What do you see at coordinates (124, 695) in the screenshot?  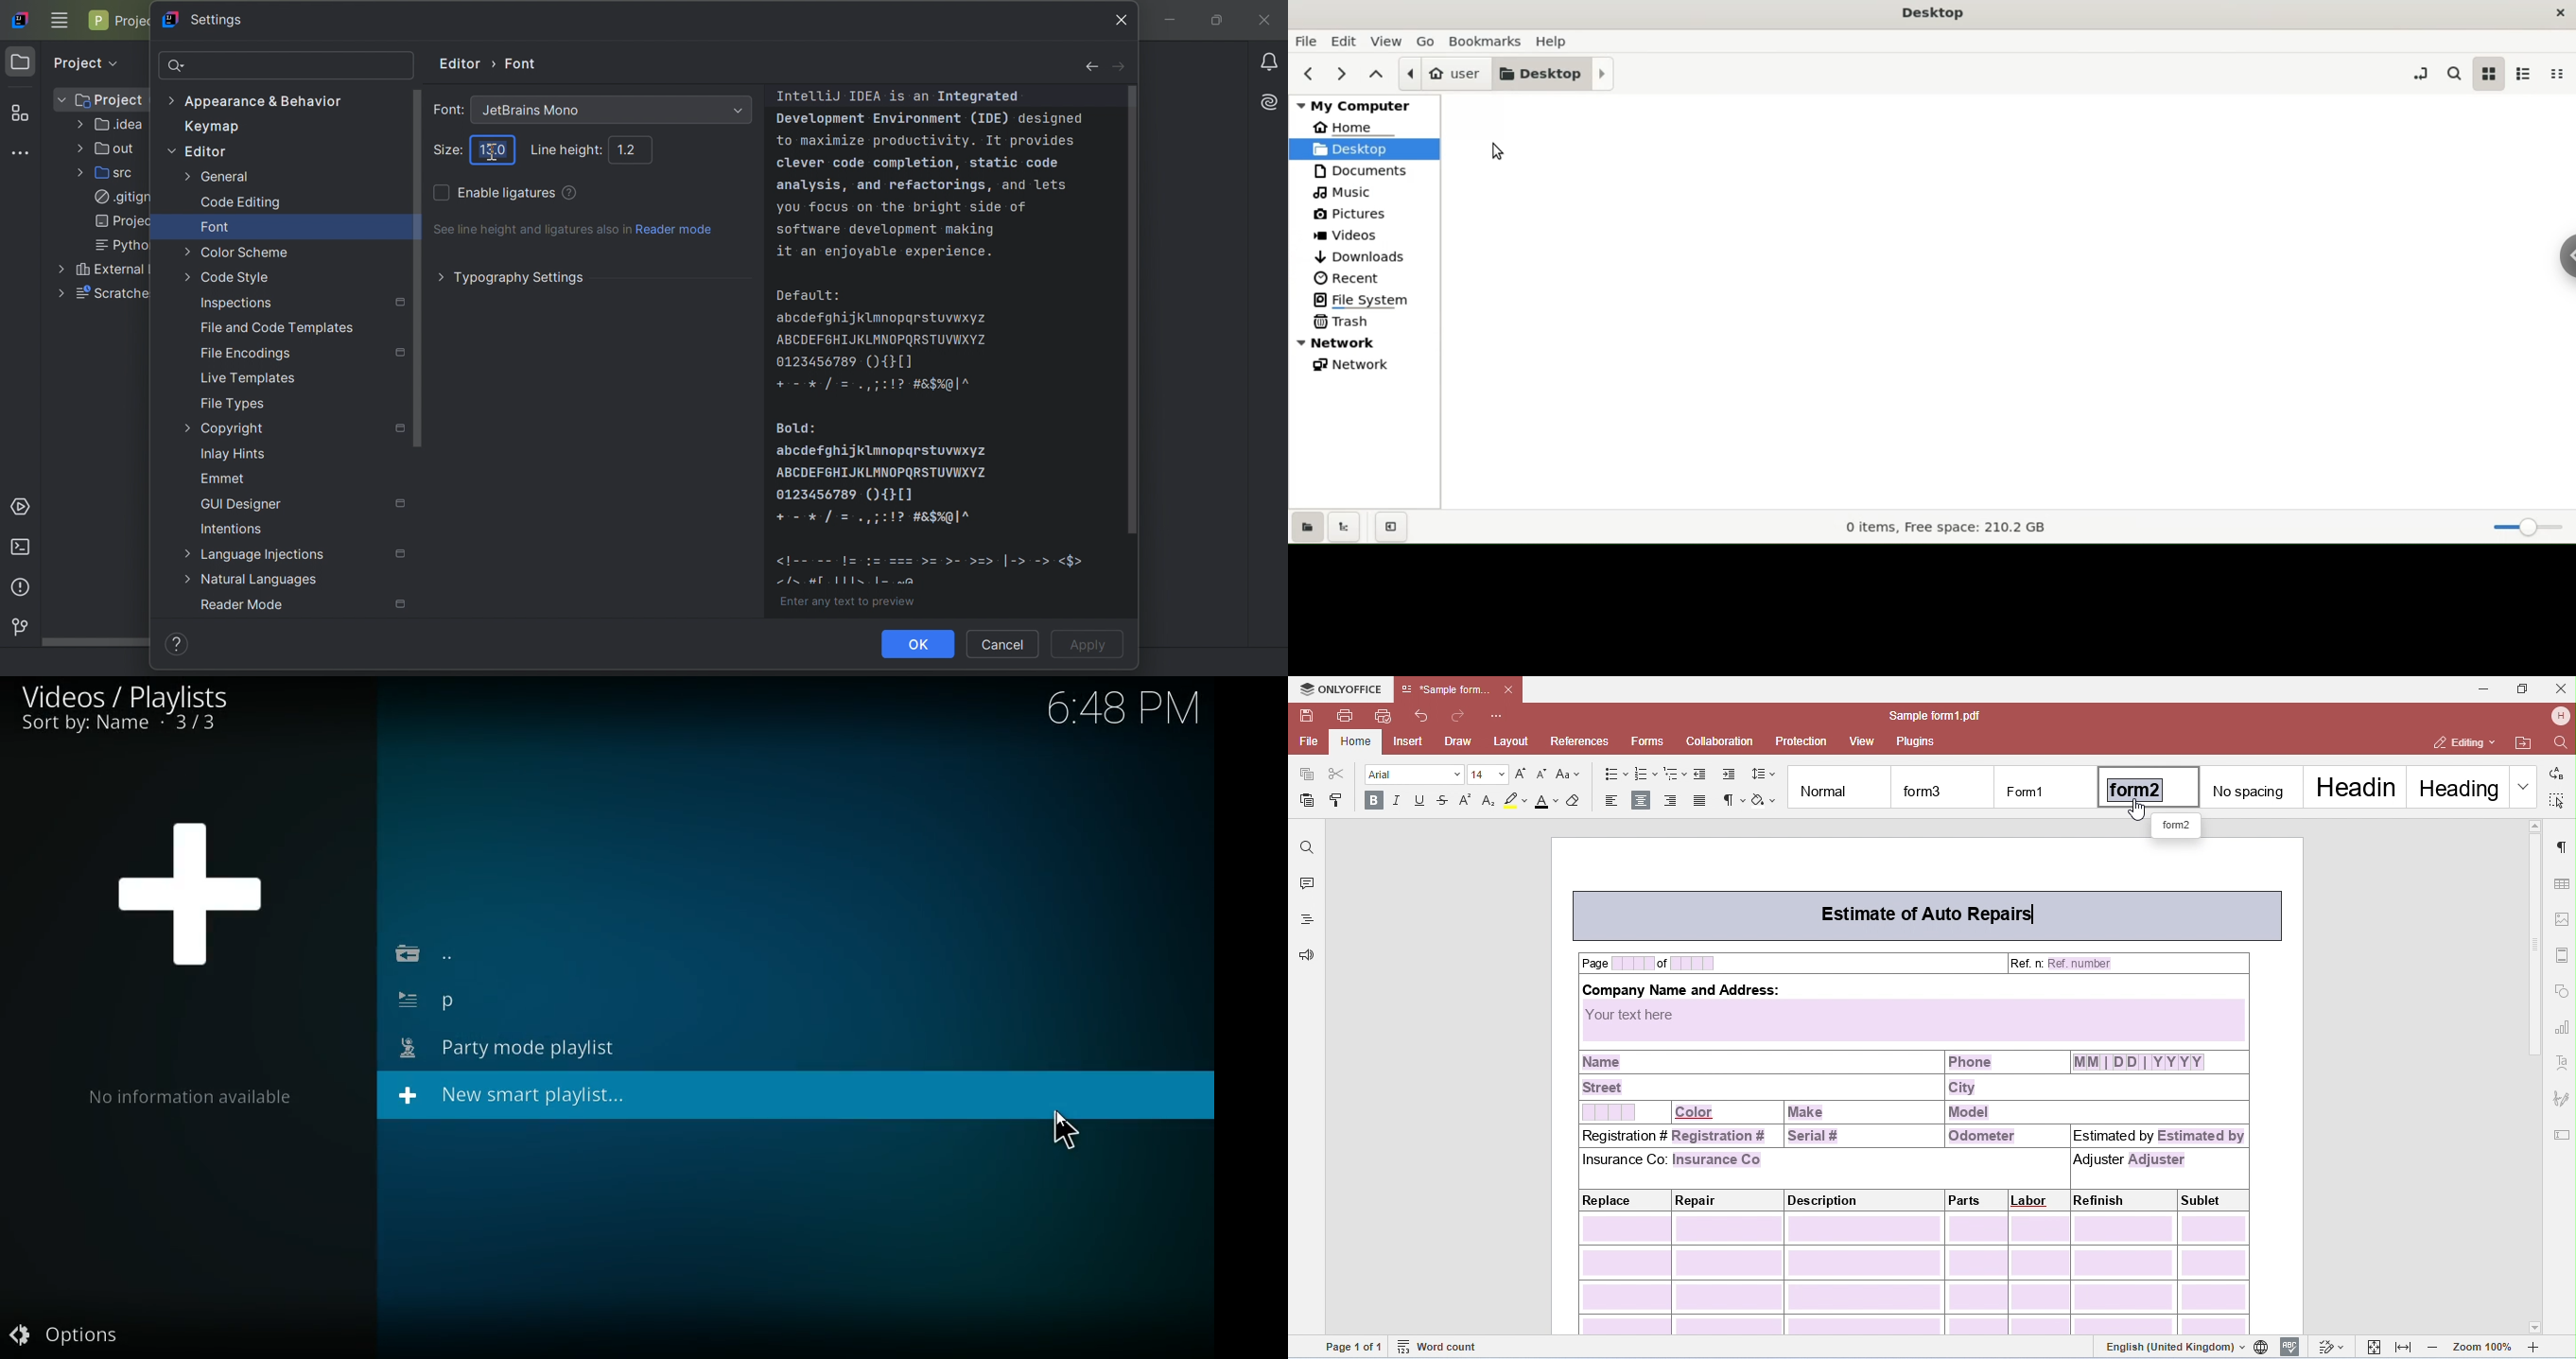 I see `videos/playlists` at bounding box center [124, 695].